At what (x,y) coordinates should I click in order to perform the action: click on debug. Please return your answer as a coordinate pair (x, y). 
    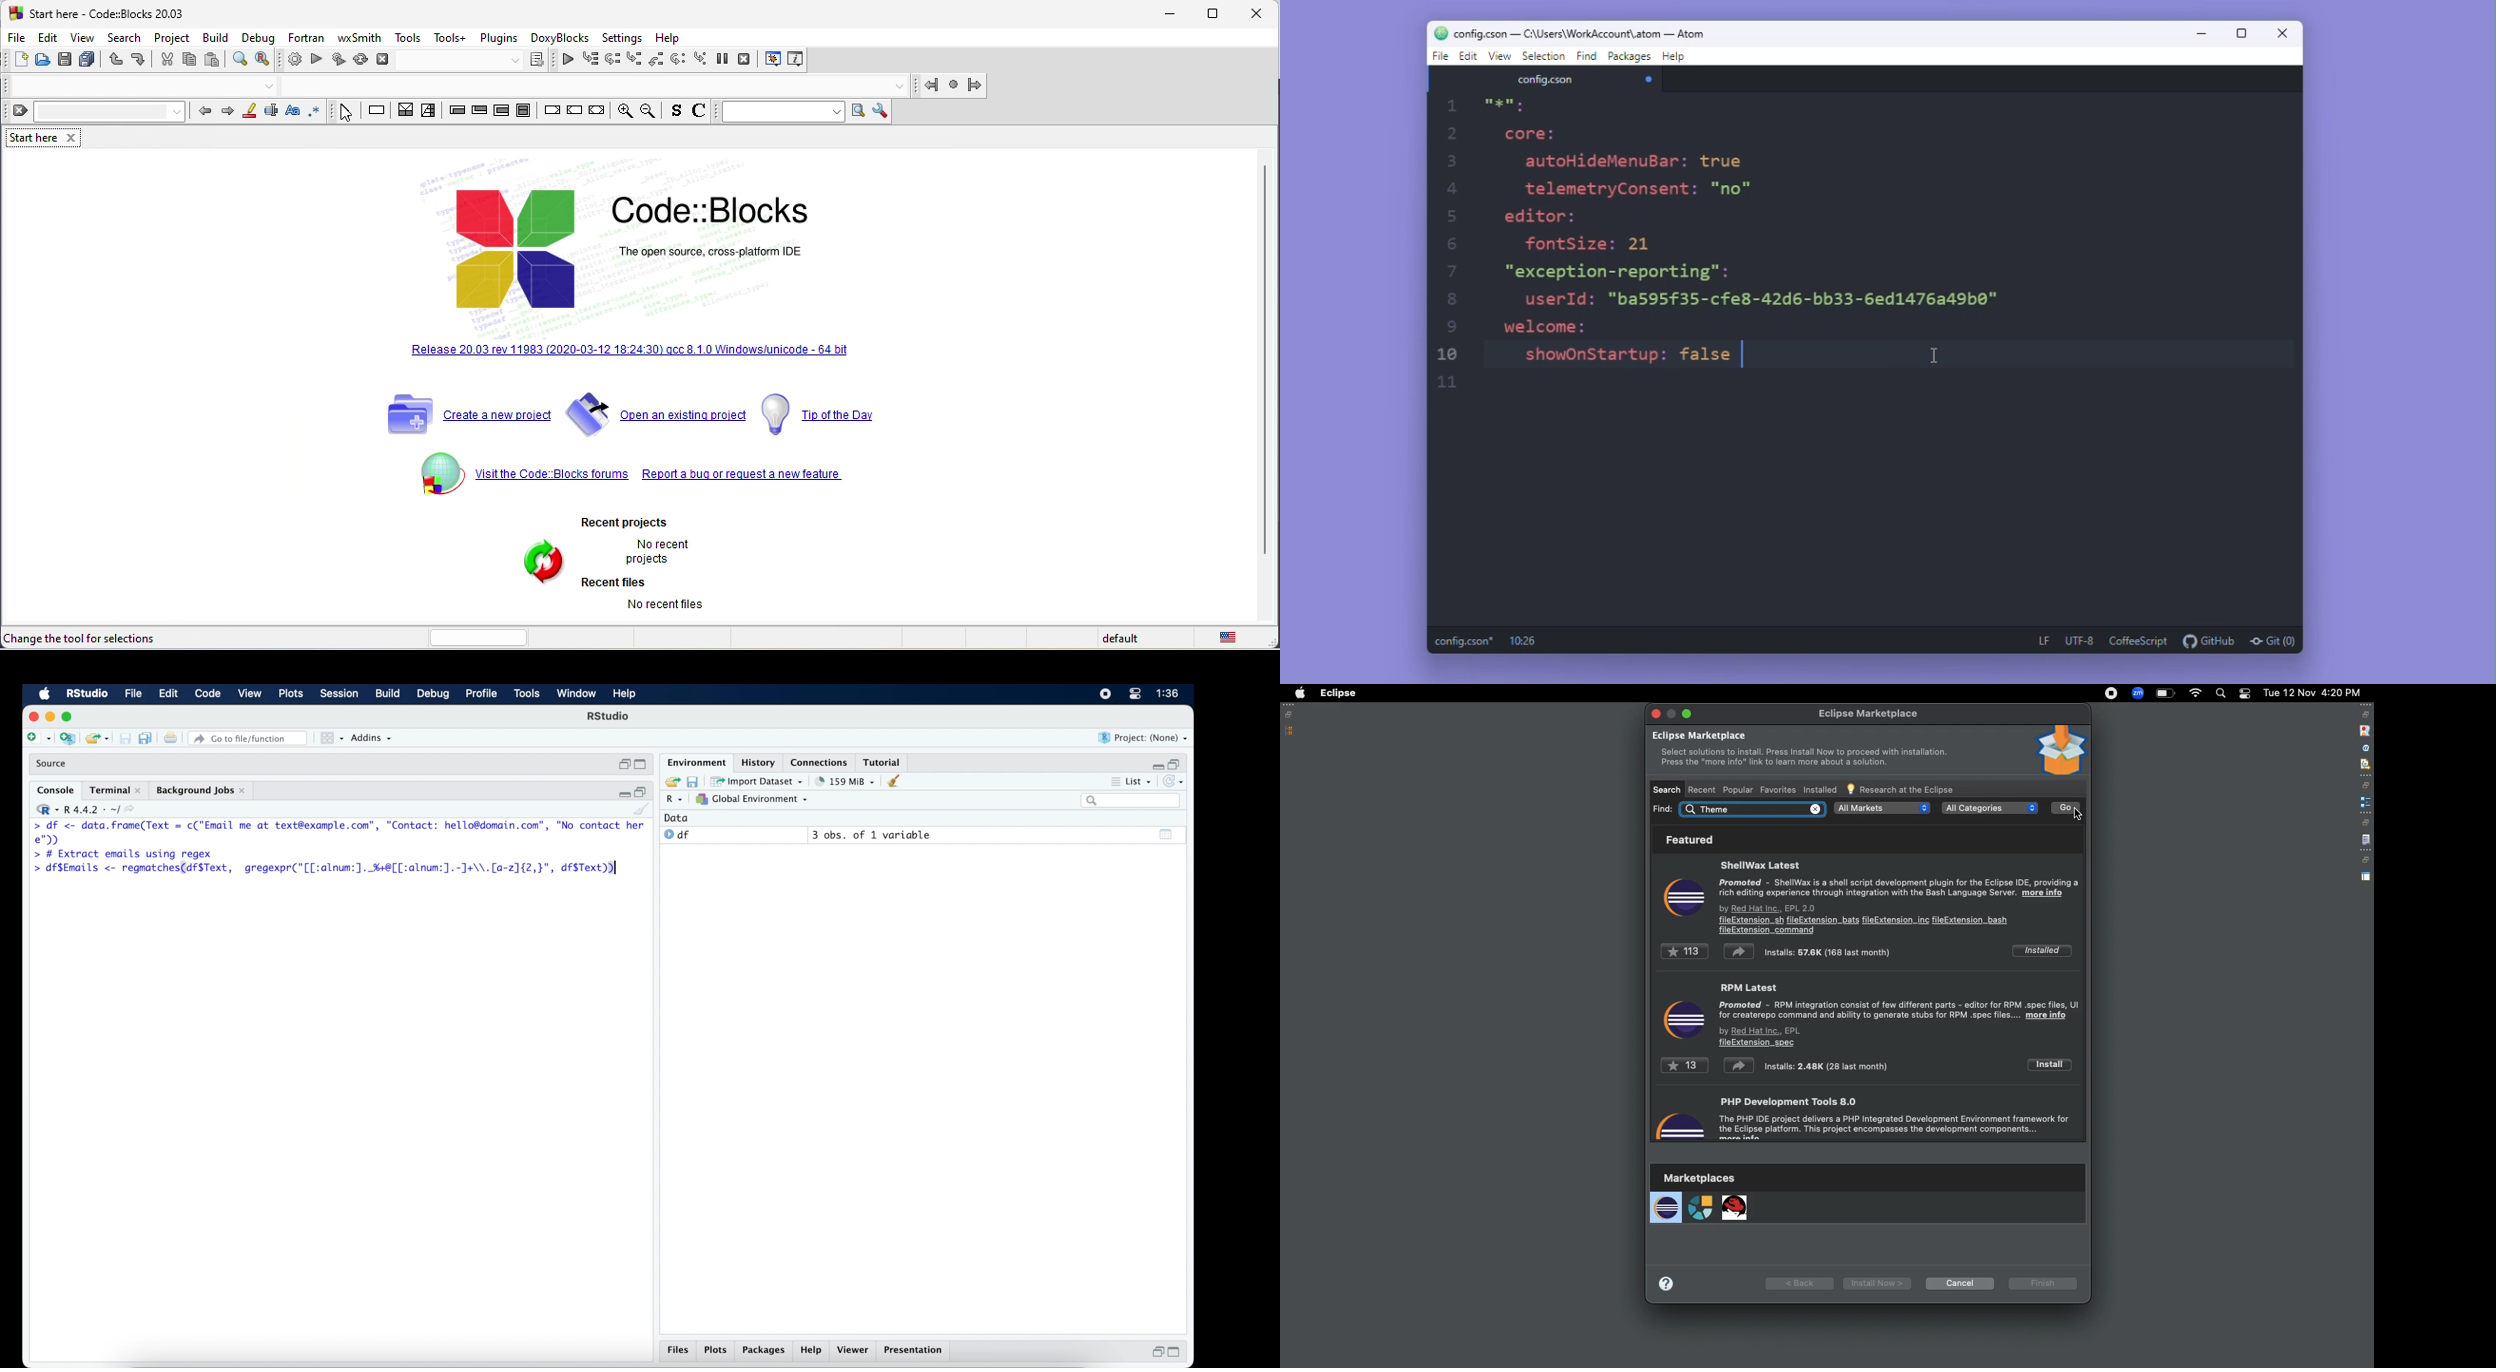
    Looking at the image, I should click on (433, 695).